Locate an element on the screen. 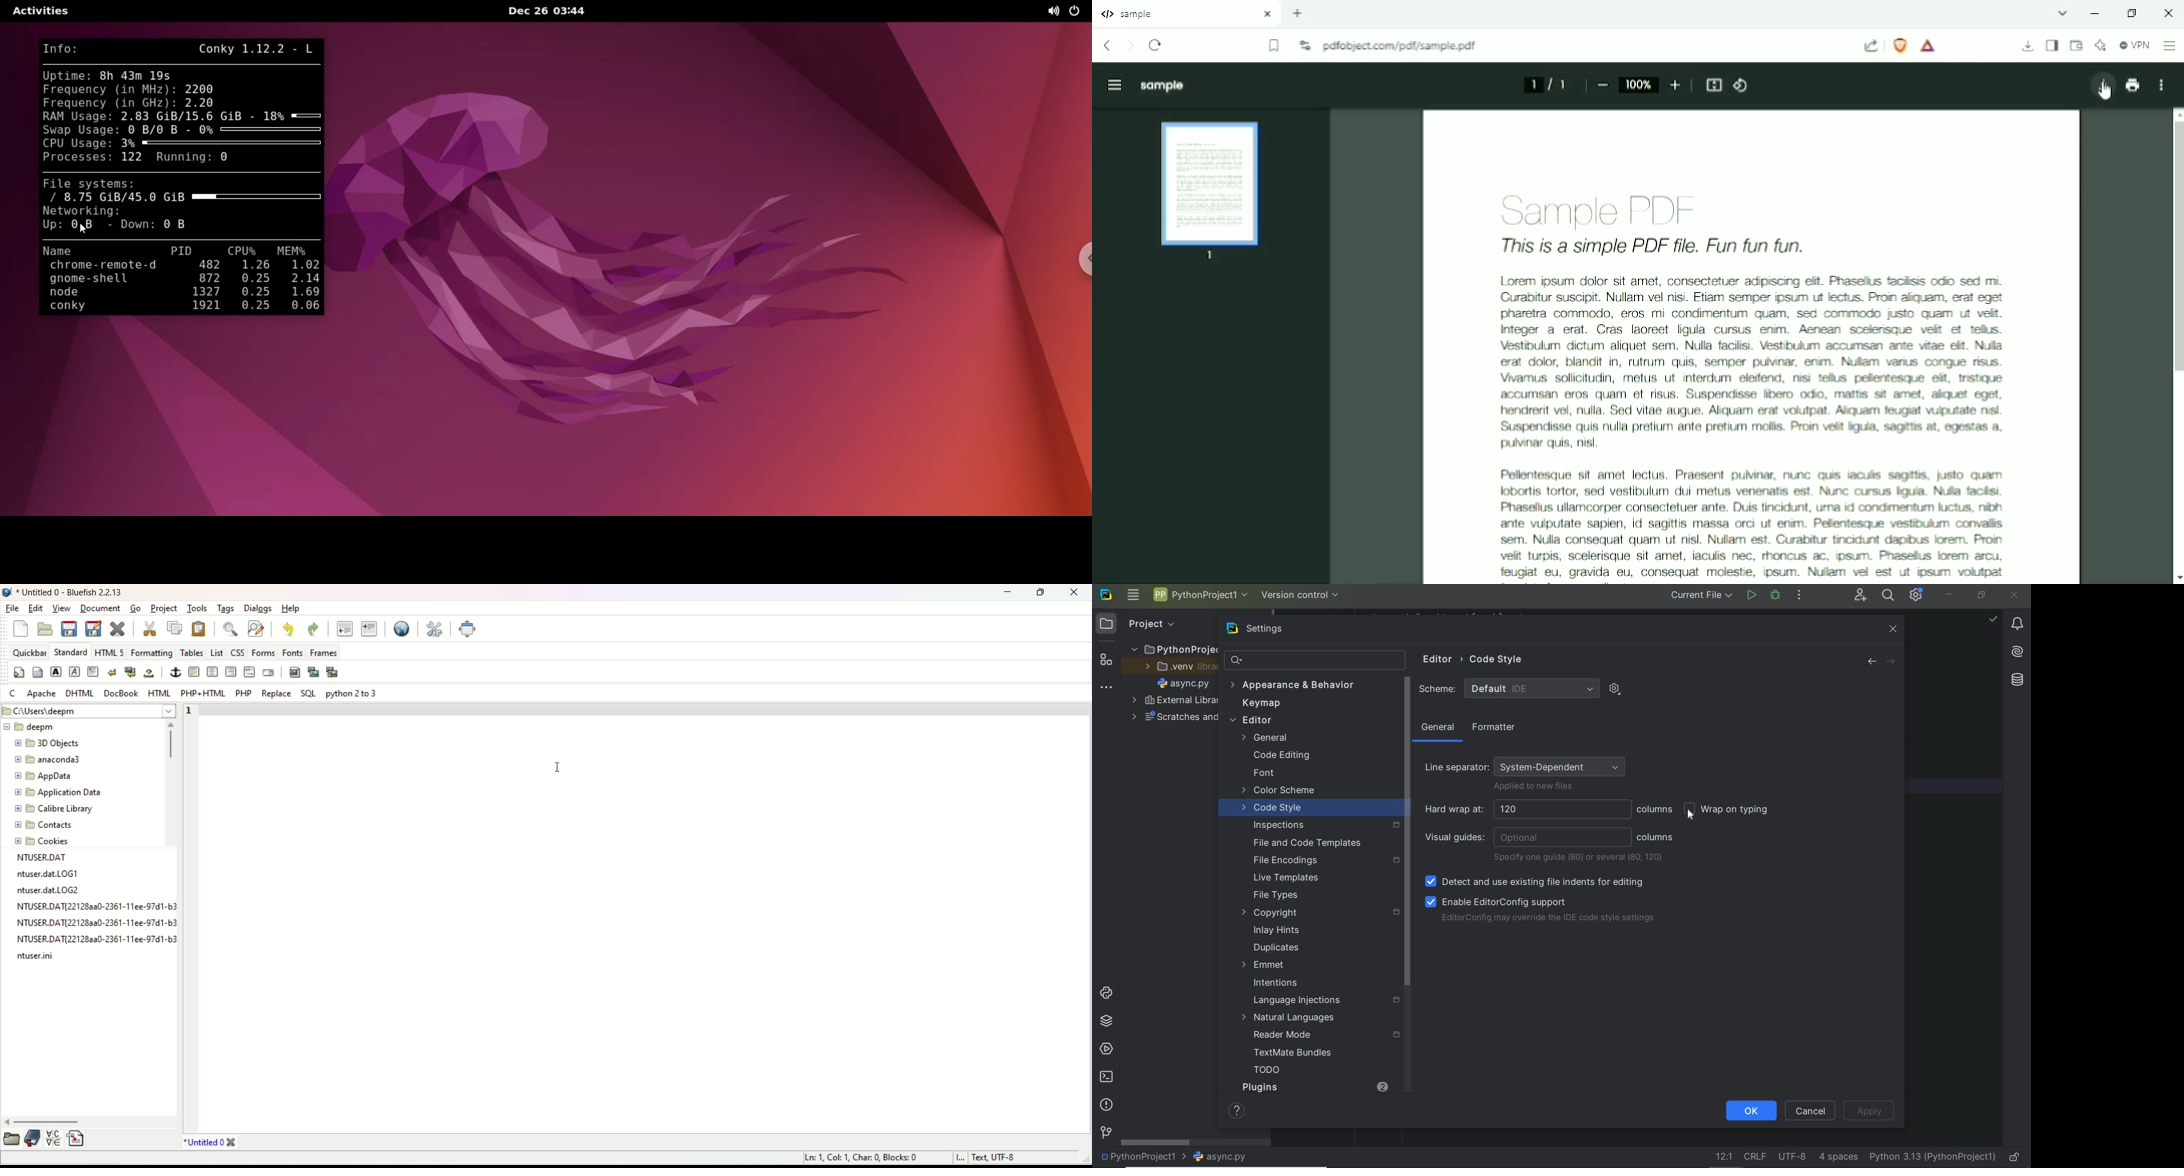 The height and width of the screenshot is (1176, 2184). File Encodings is located at coordinates (1323, 860).